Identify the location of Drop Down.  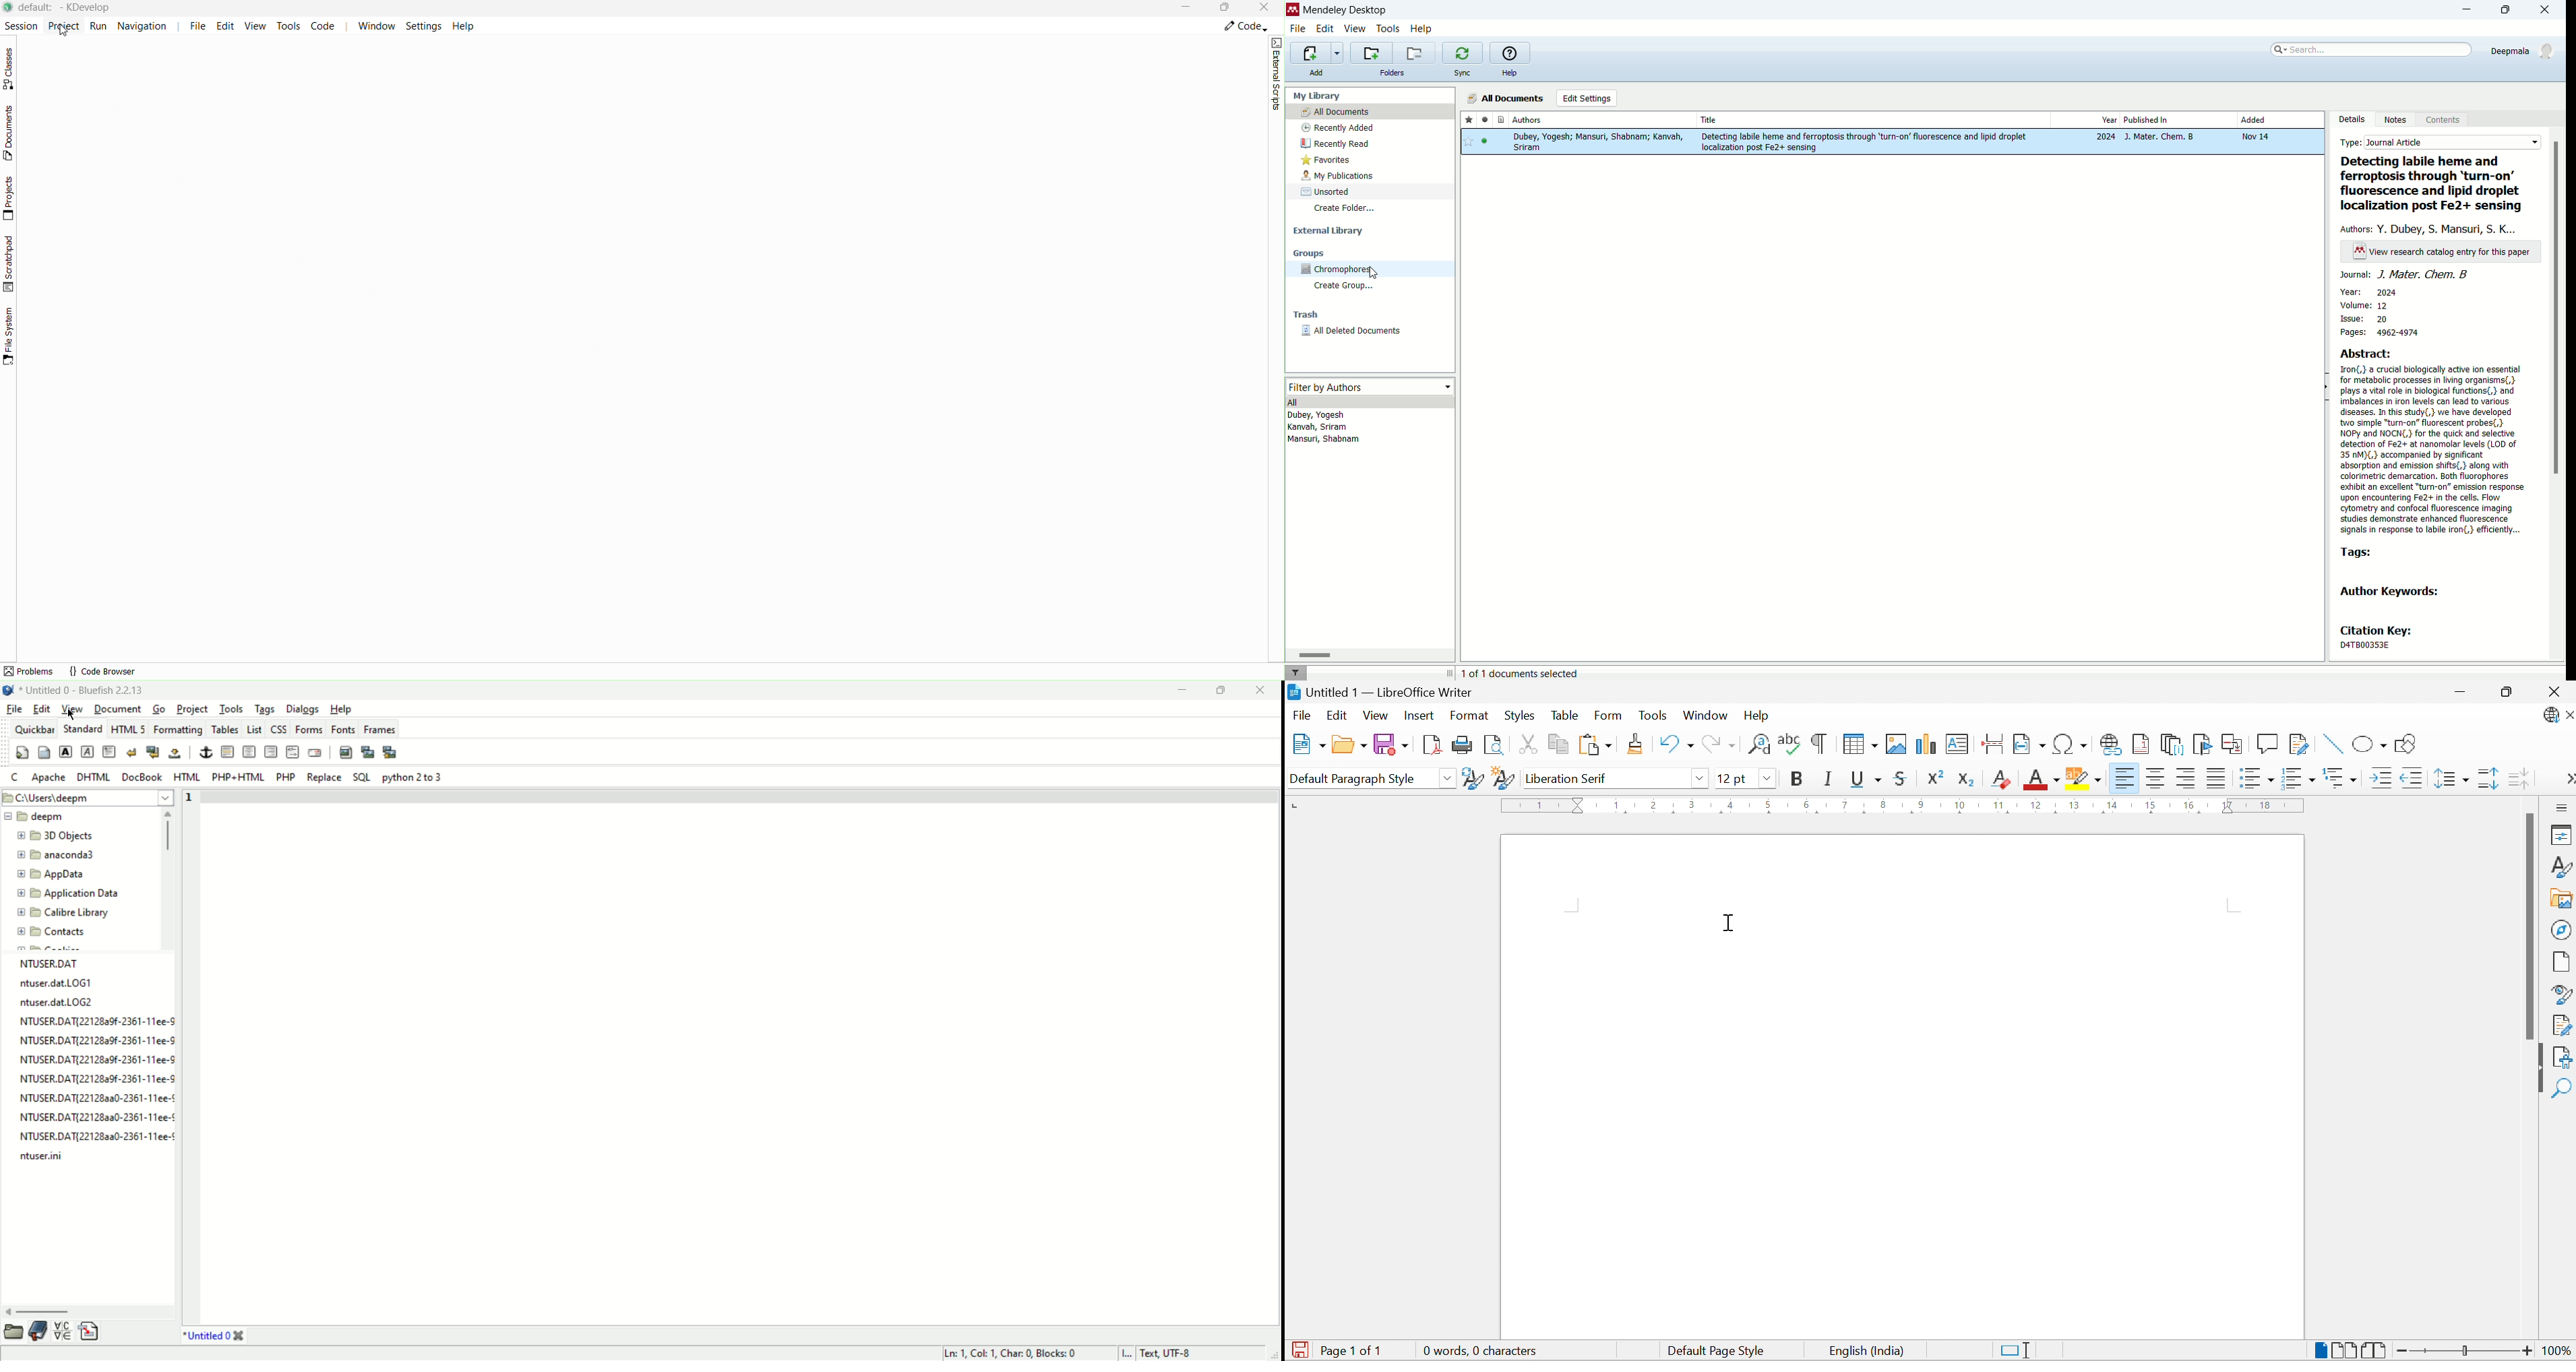
(1768, 778).